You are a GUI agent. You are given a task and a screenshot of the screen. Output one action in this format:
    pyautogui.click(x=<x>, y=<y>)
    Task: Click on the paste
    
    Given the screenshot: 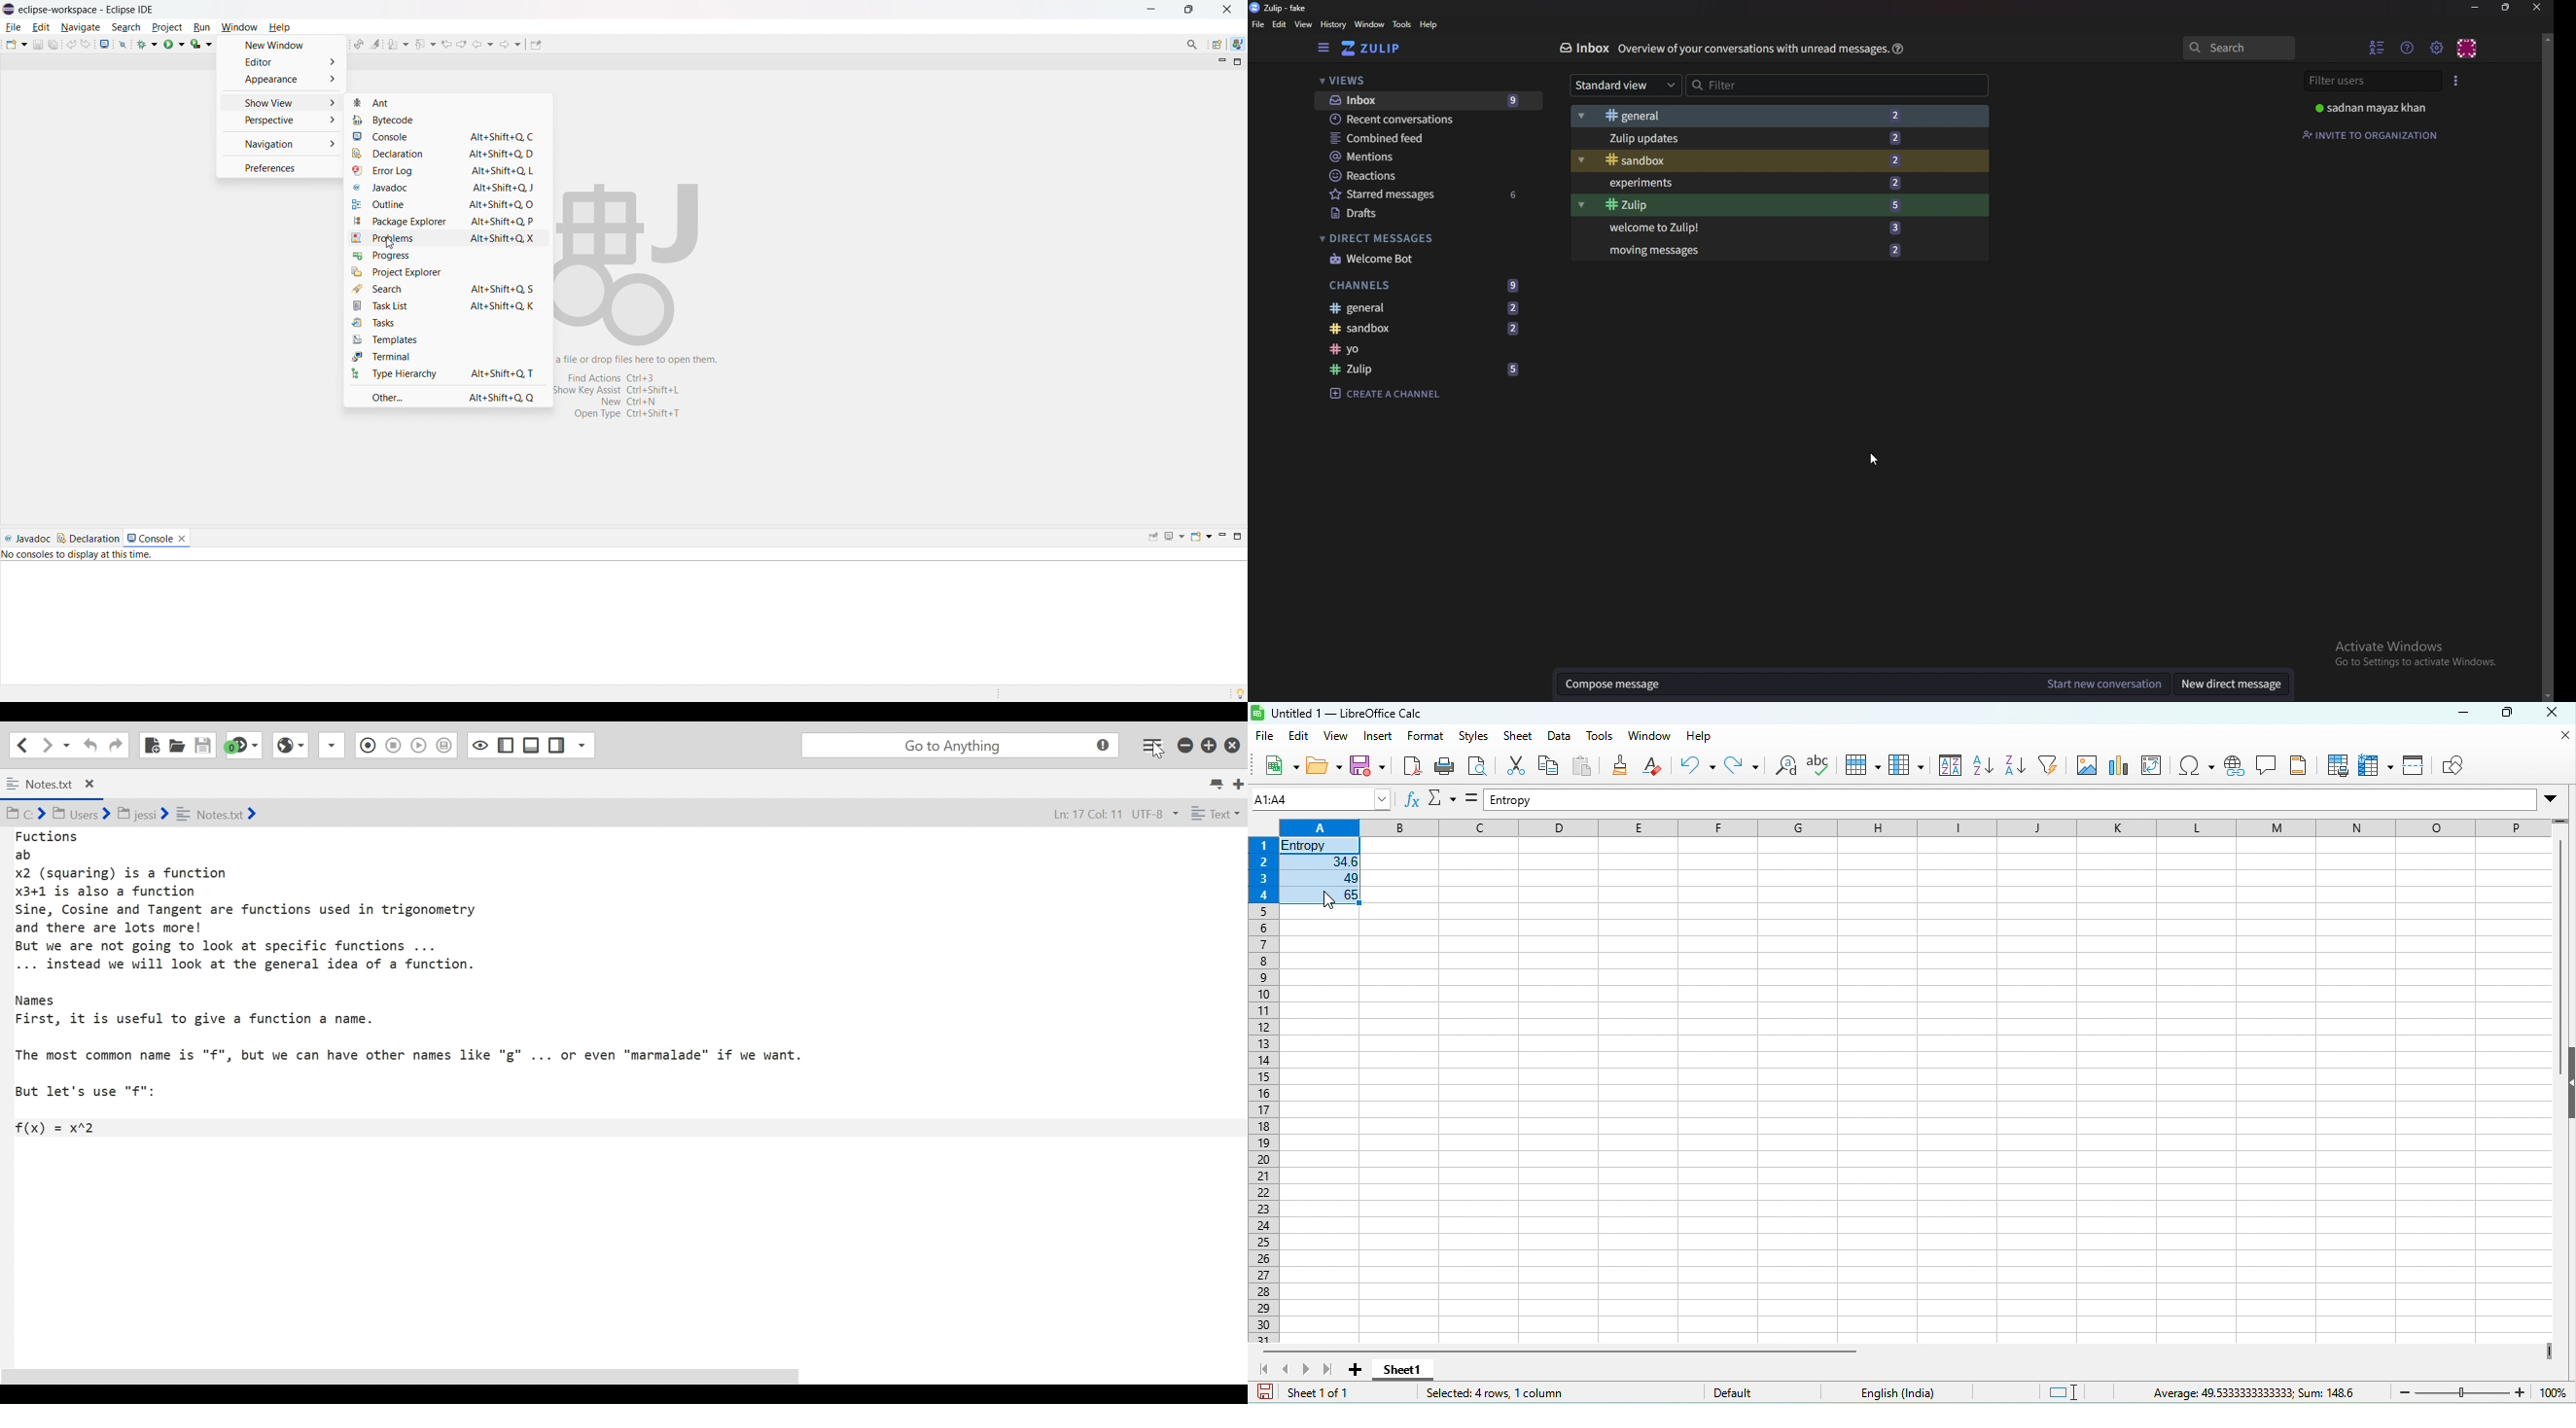 What is the action you would take?
    pyautogui.click(x=1583, y=768)
    